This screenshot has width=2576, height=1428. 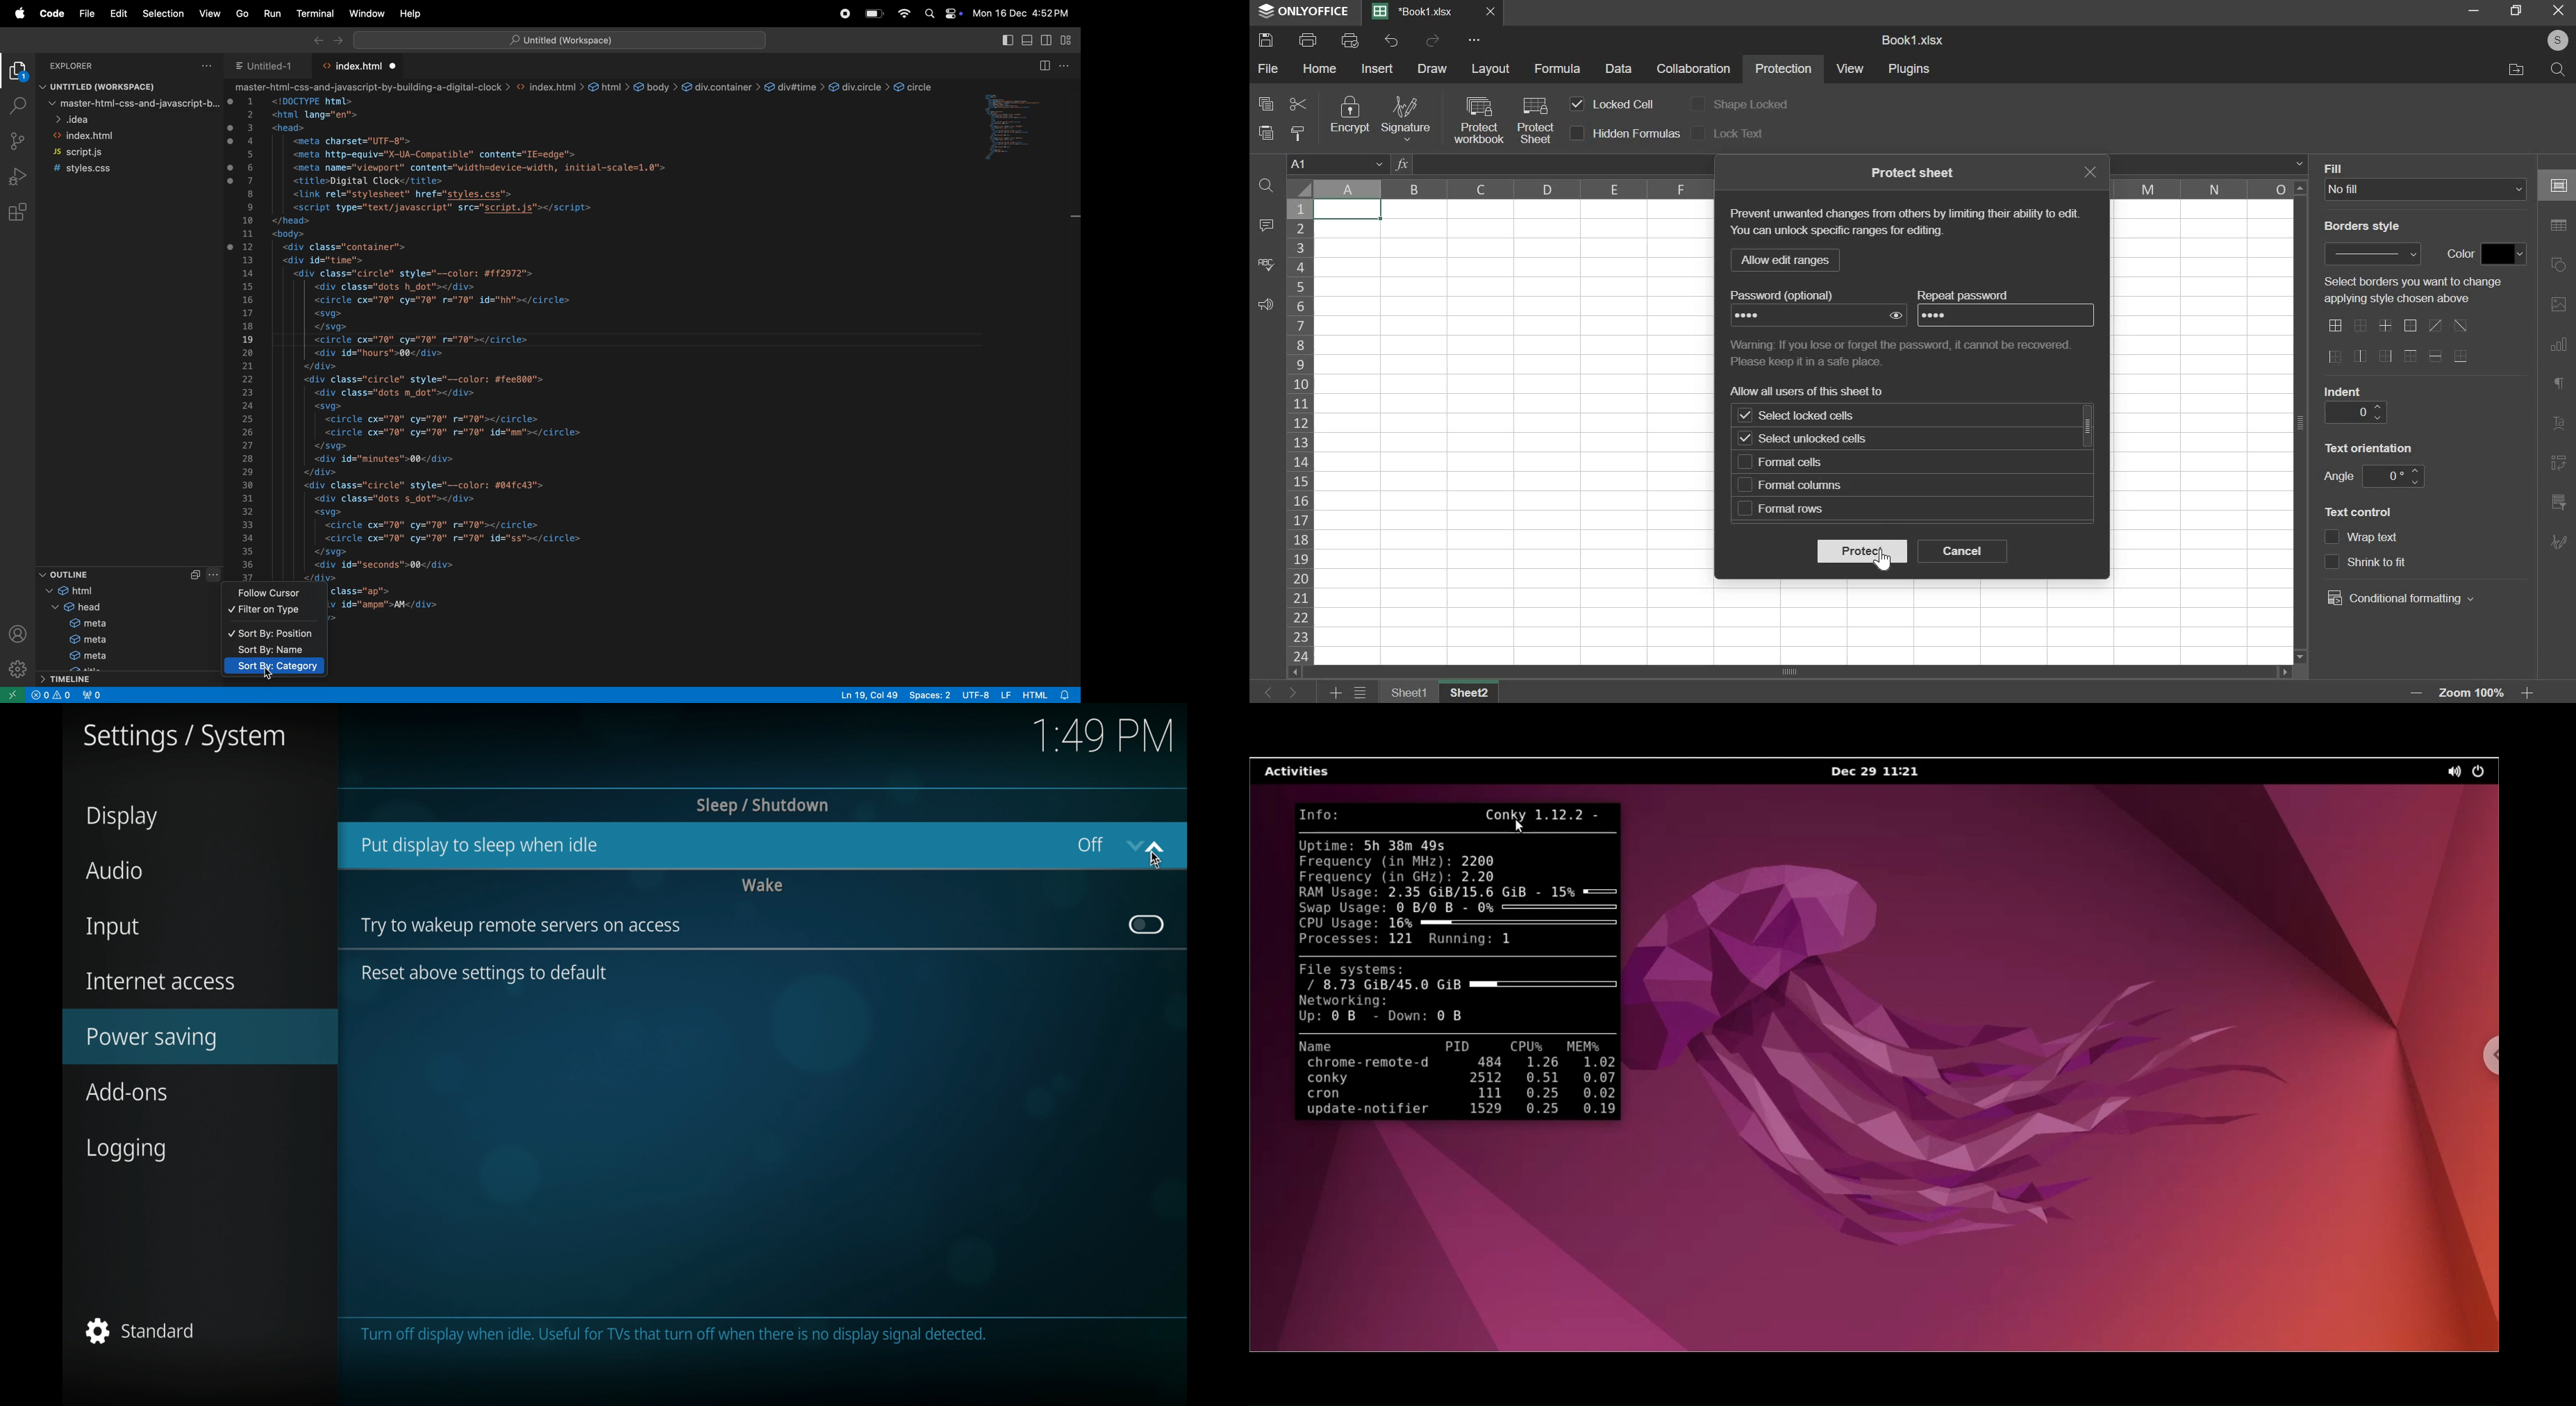 I want to click on input, so click(x=111, y=928).